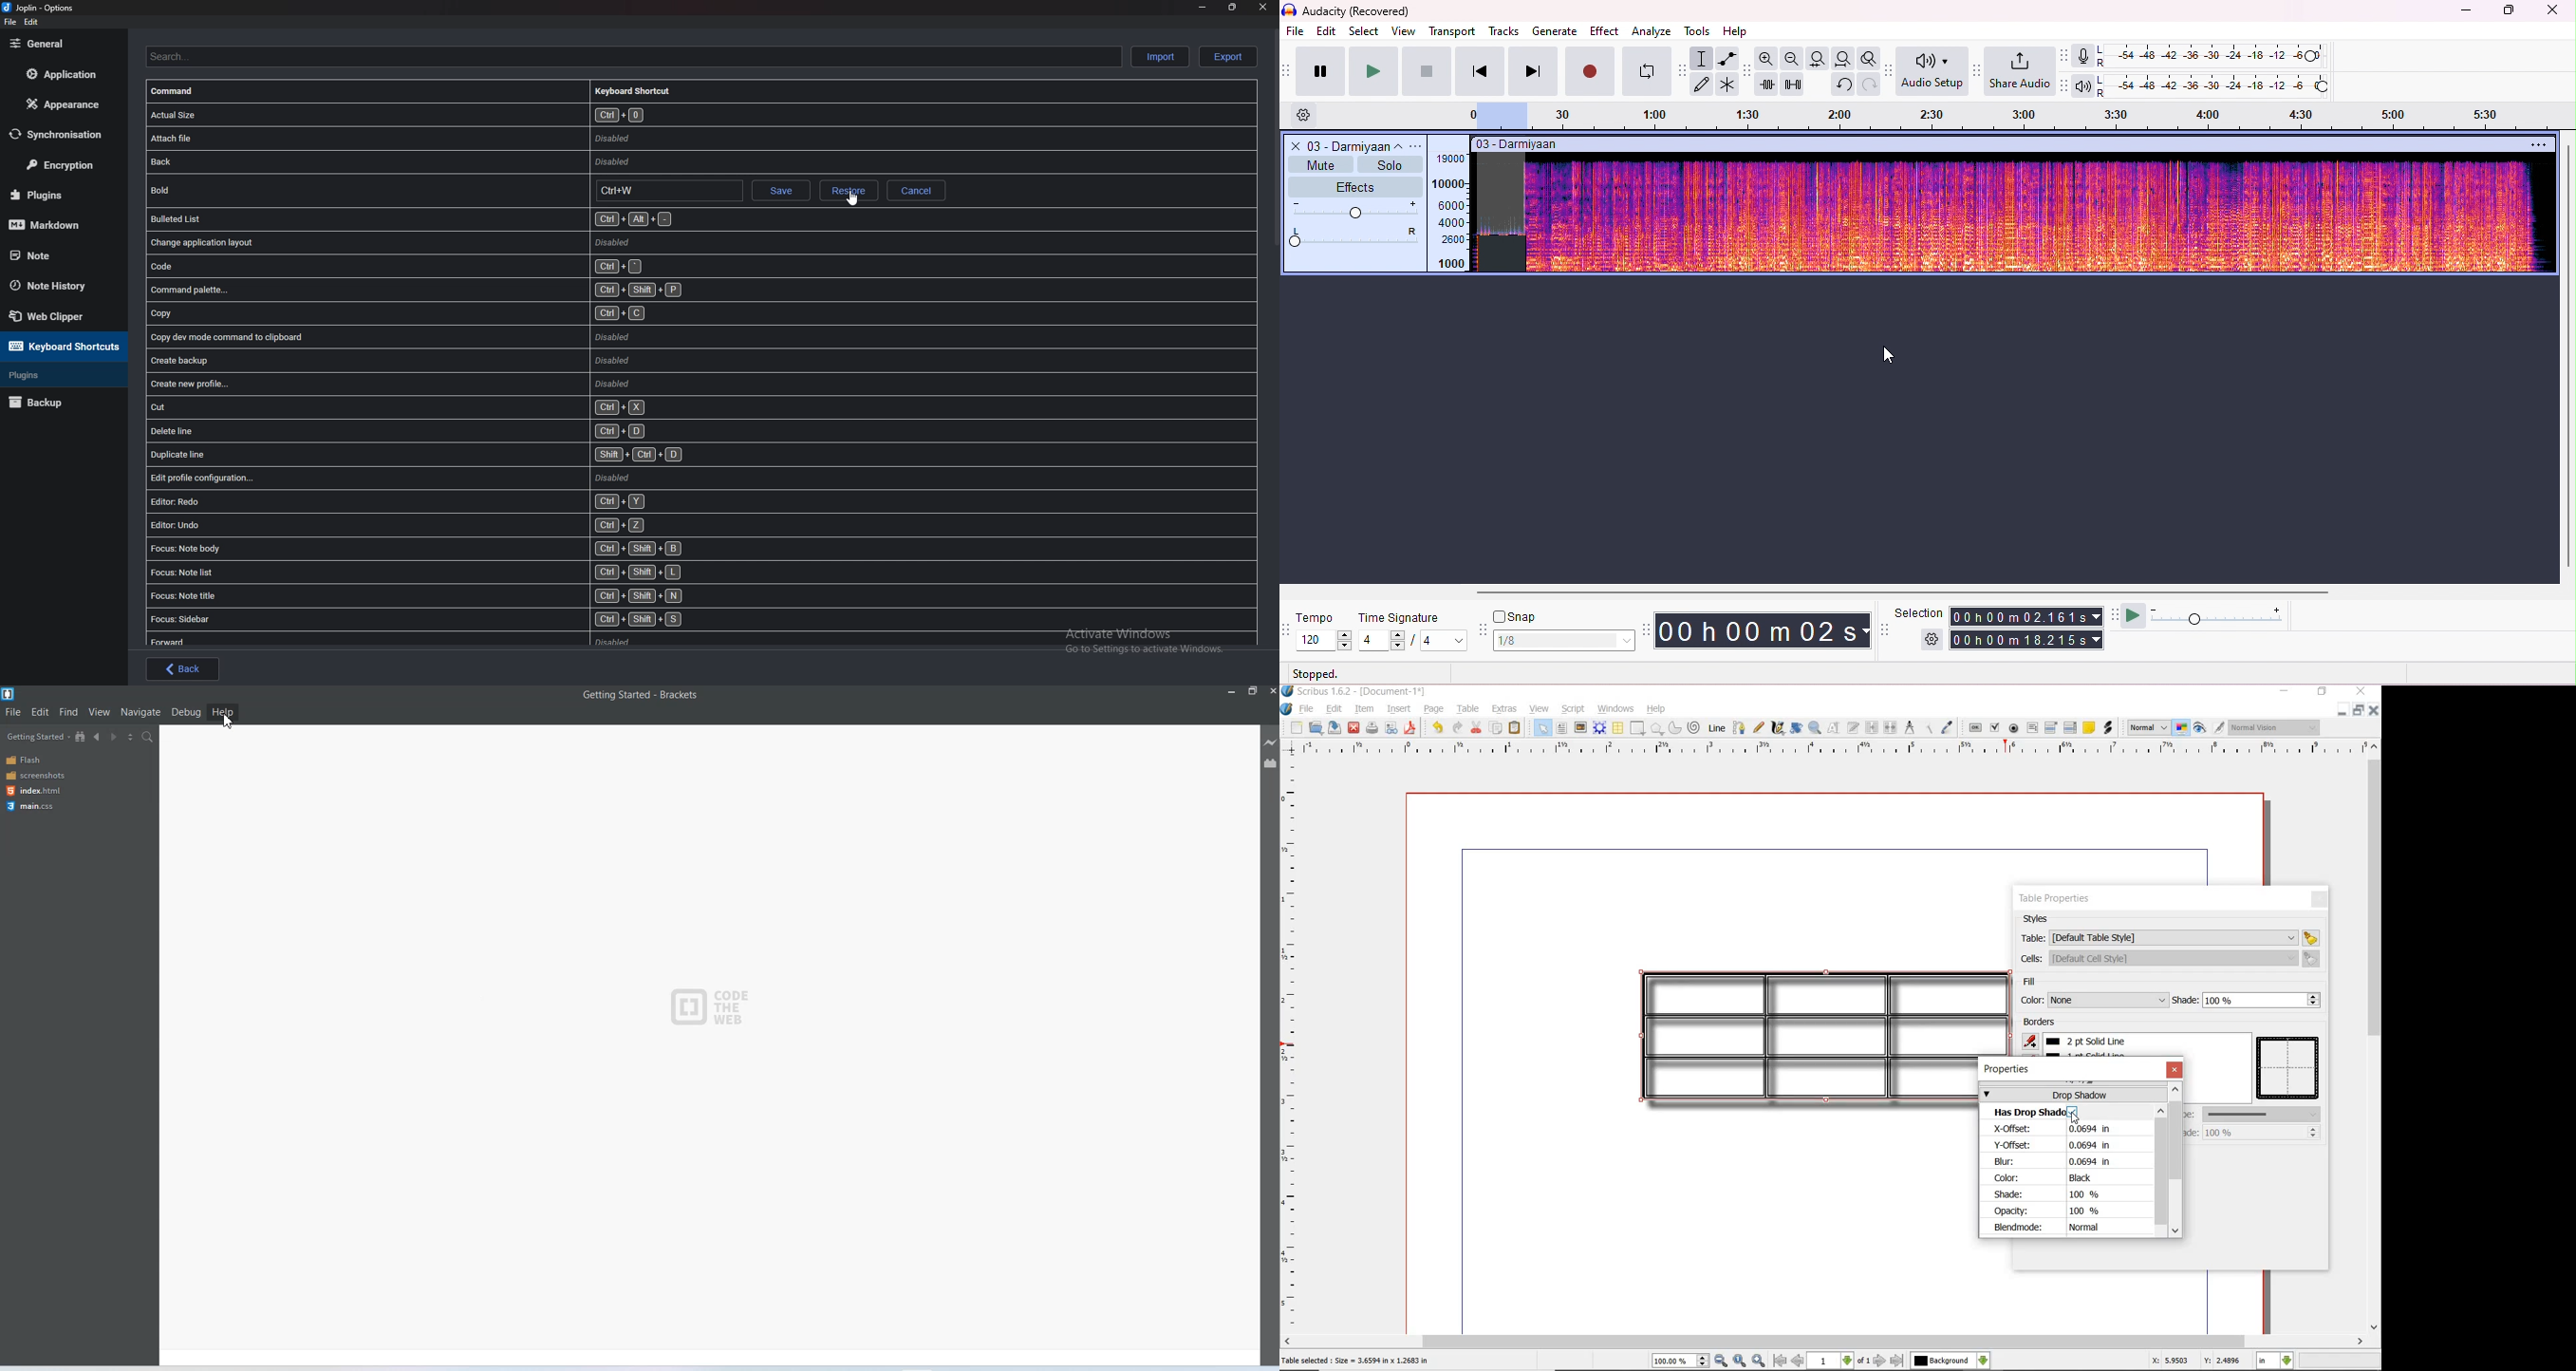 The image size is (2576, 1372). I want to click on stopped, so click(1316, 673).